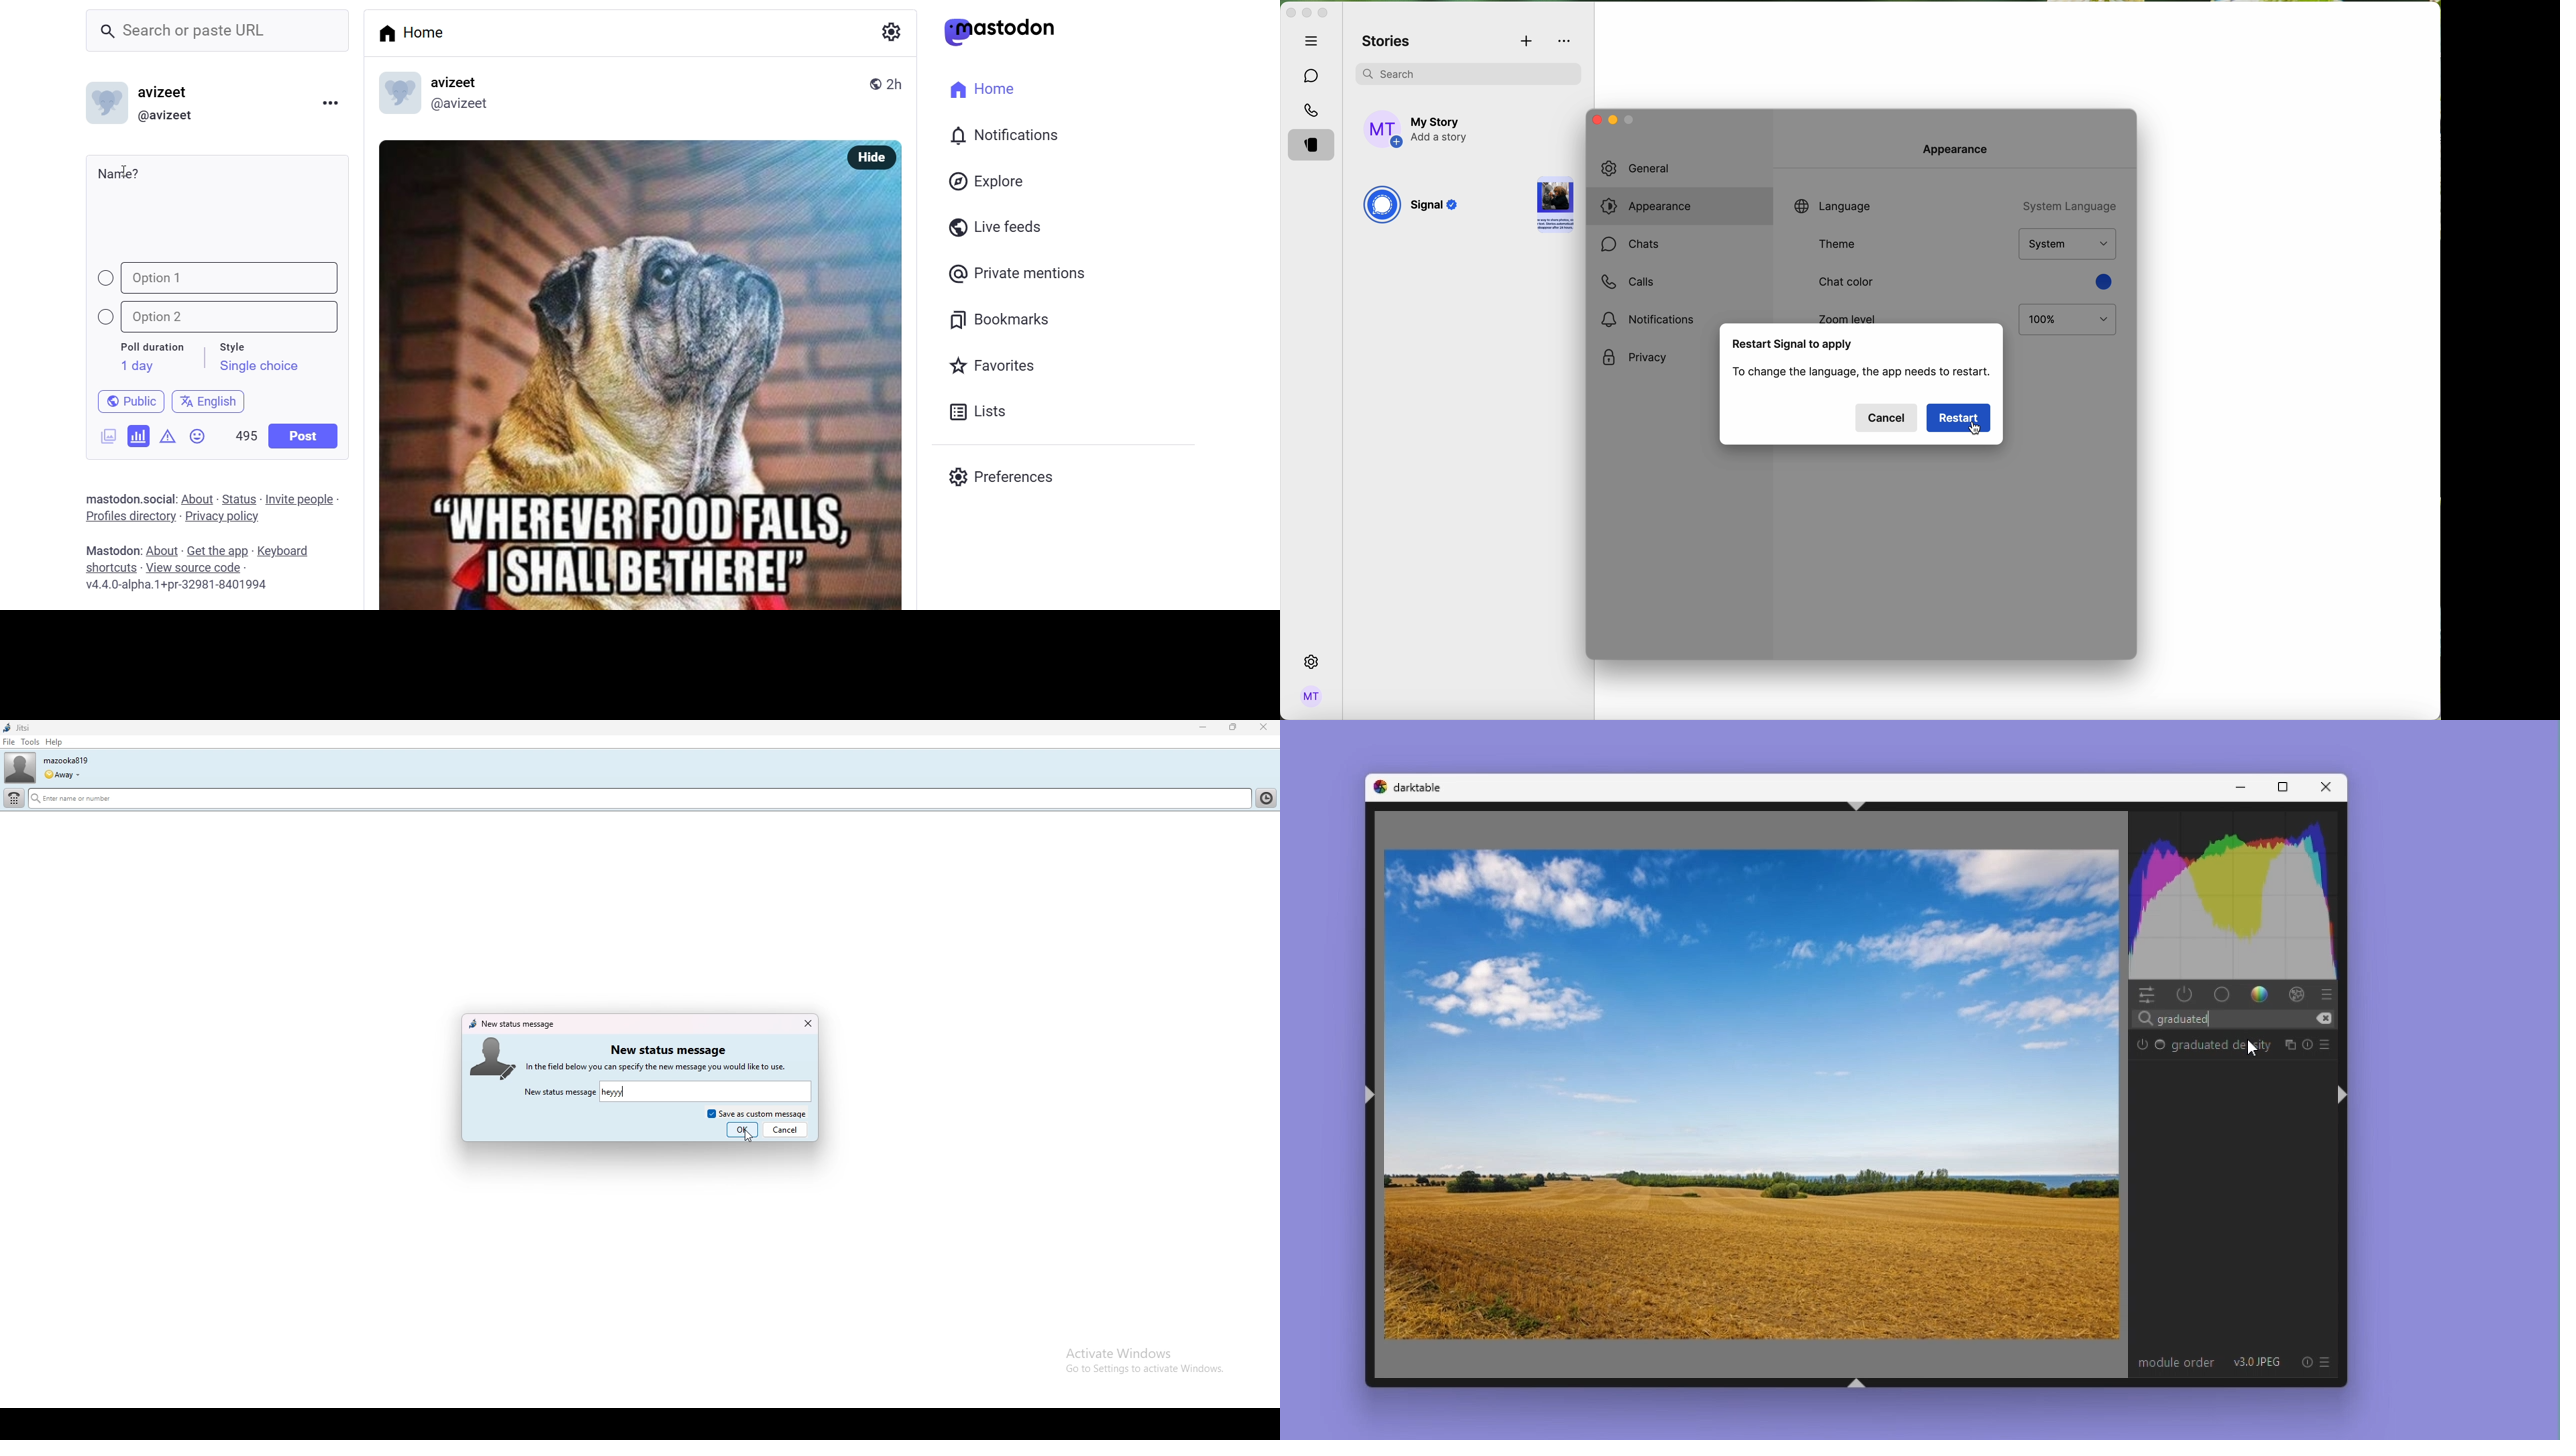 The height and width of the screenshot is (1456, 2576). I want to click on shift+ctrl+r , so click(2344, 1094).